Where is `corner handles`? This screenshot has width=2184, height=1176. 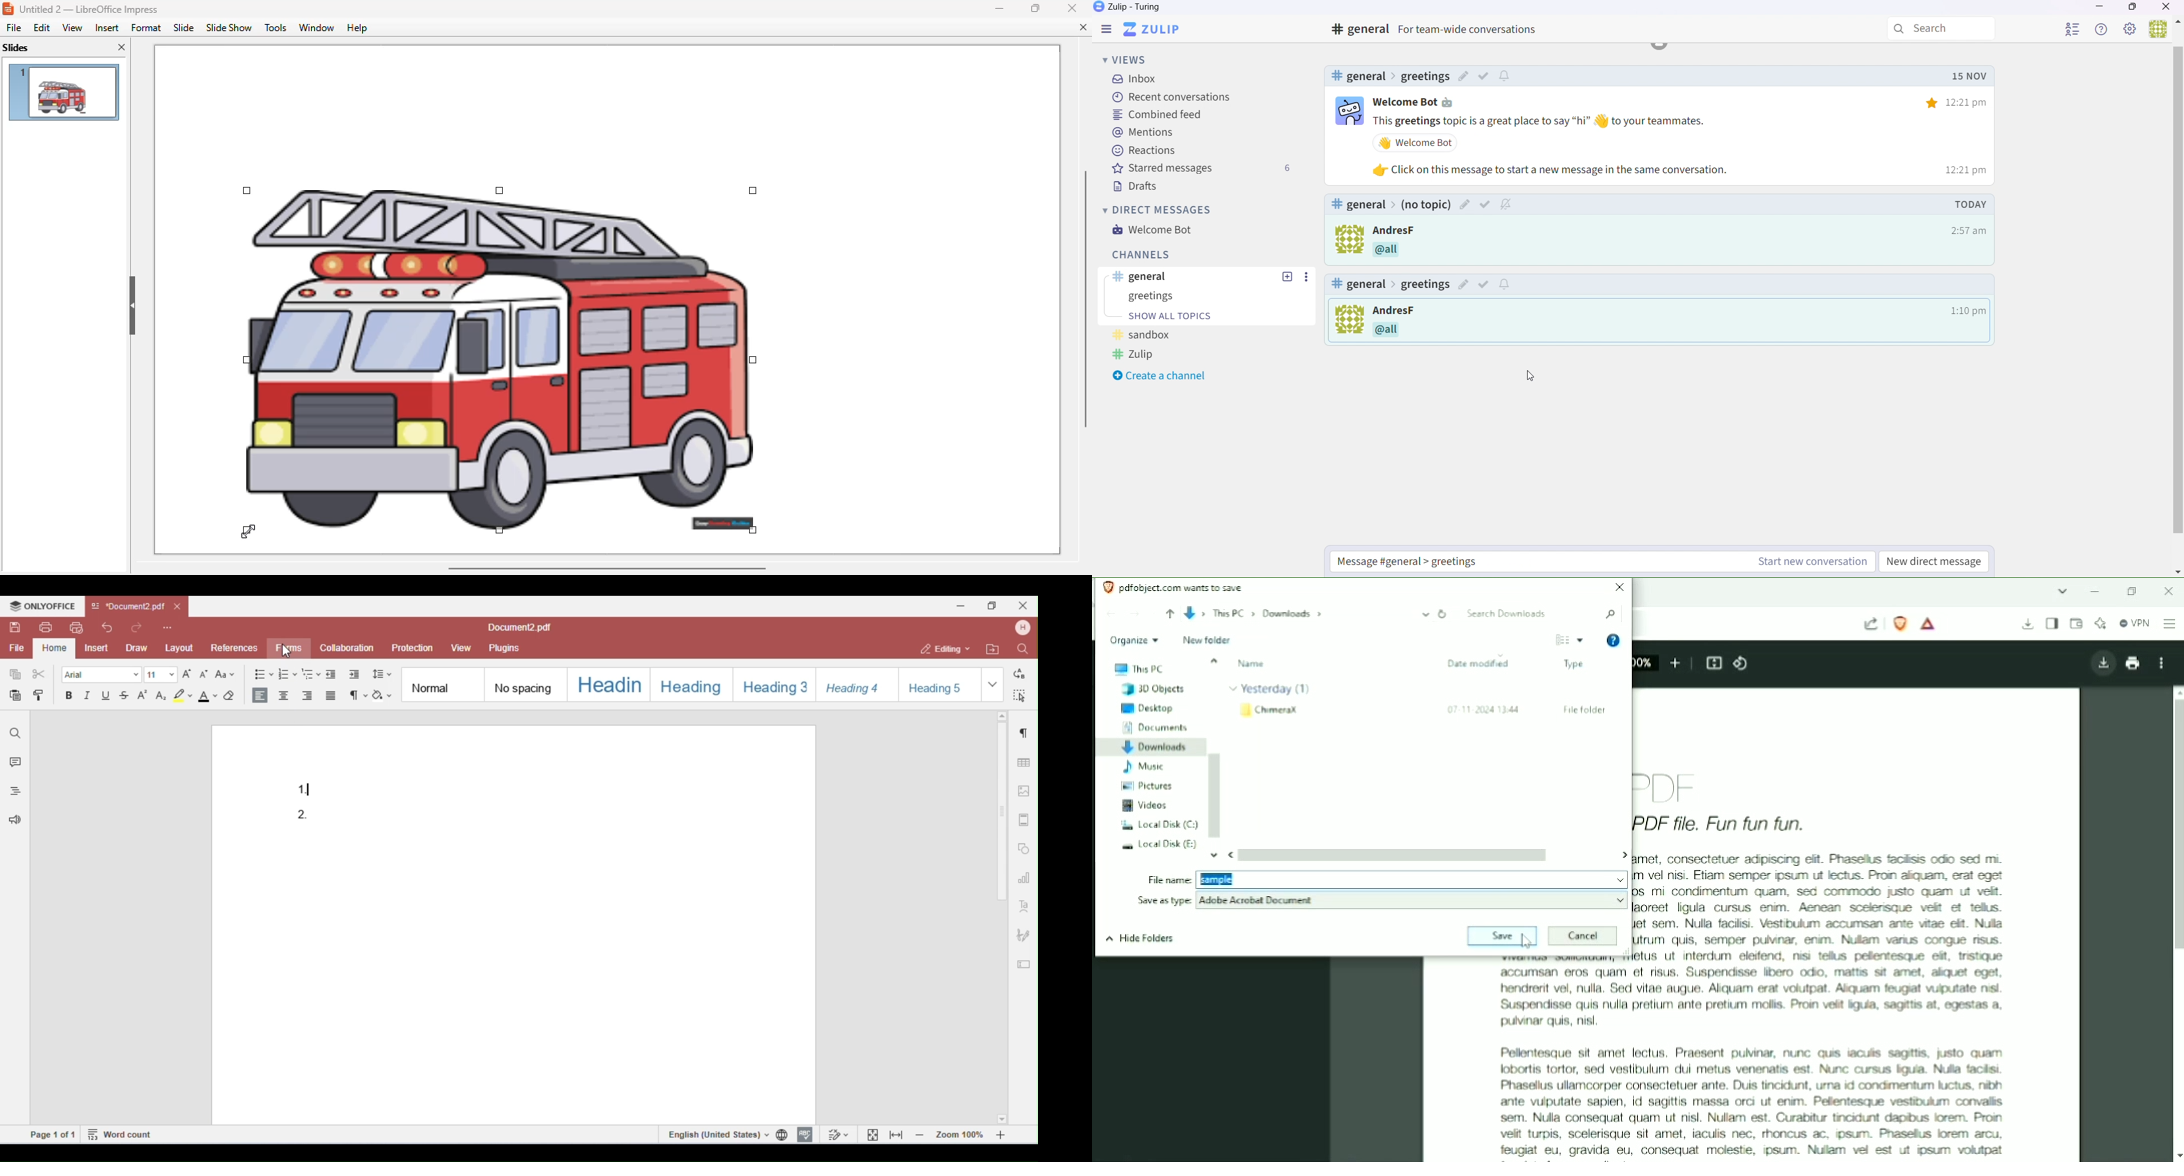 corner handles is located at coordinates (247, 530).